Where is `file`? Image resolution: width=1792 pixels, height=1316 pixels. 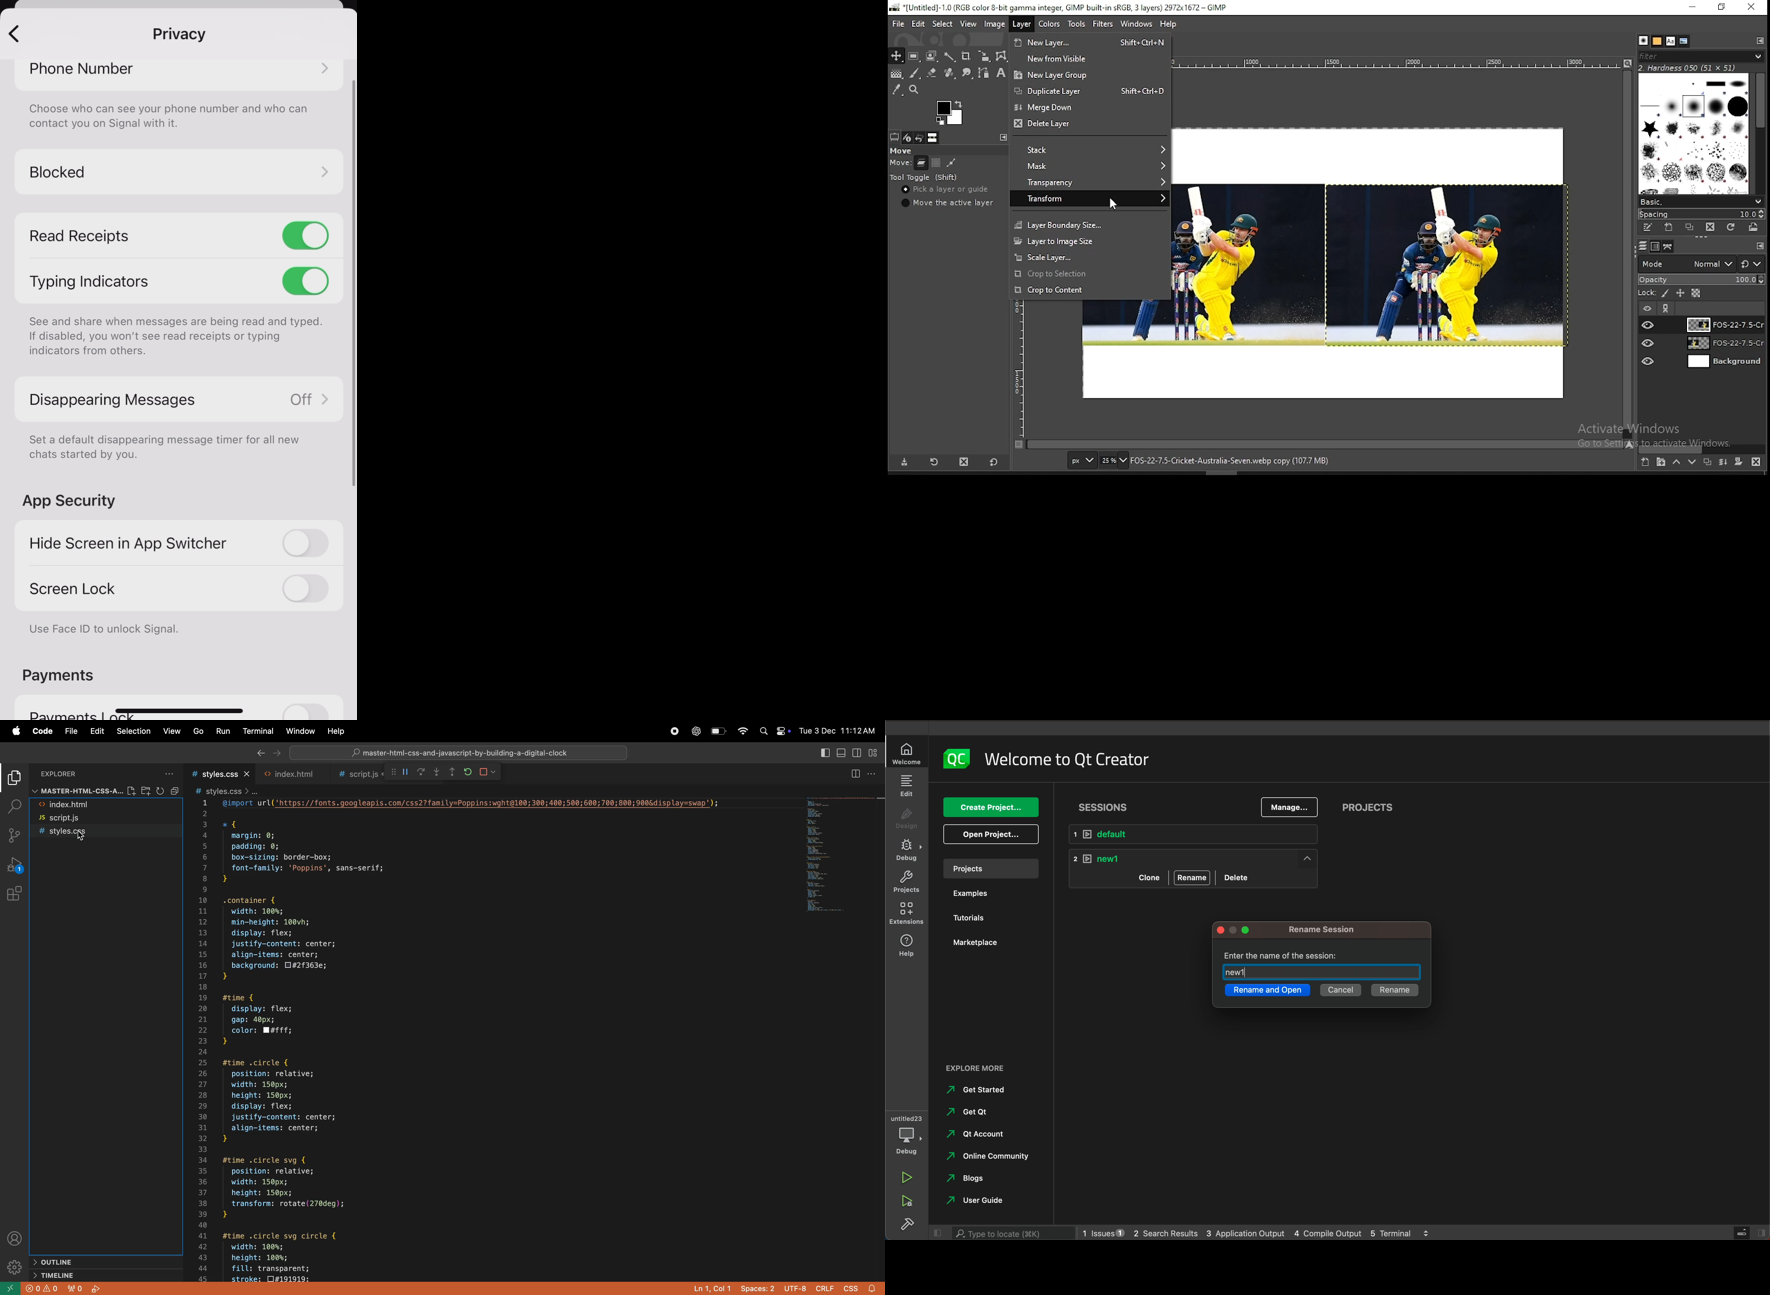
file is located at coordinates (898, 23).